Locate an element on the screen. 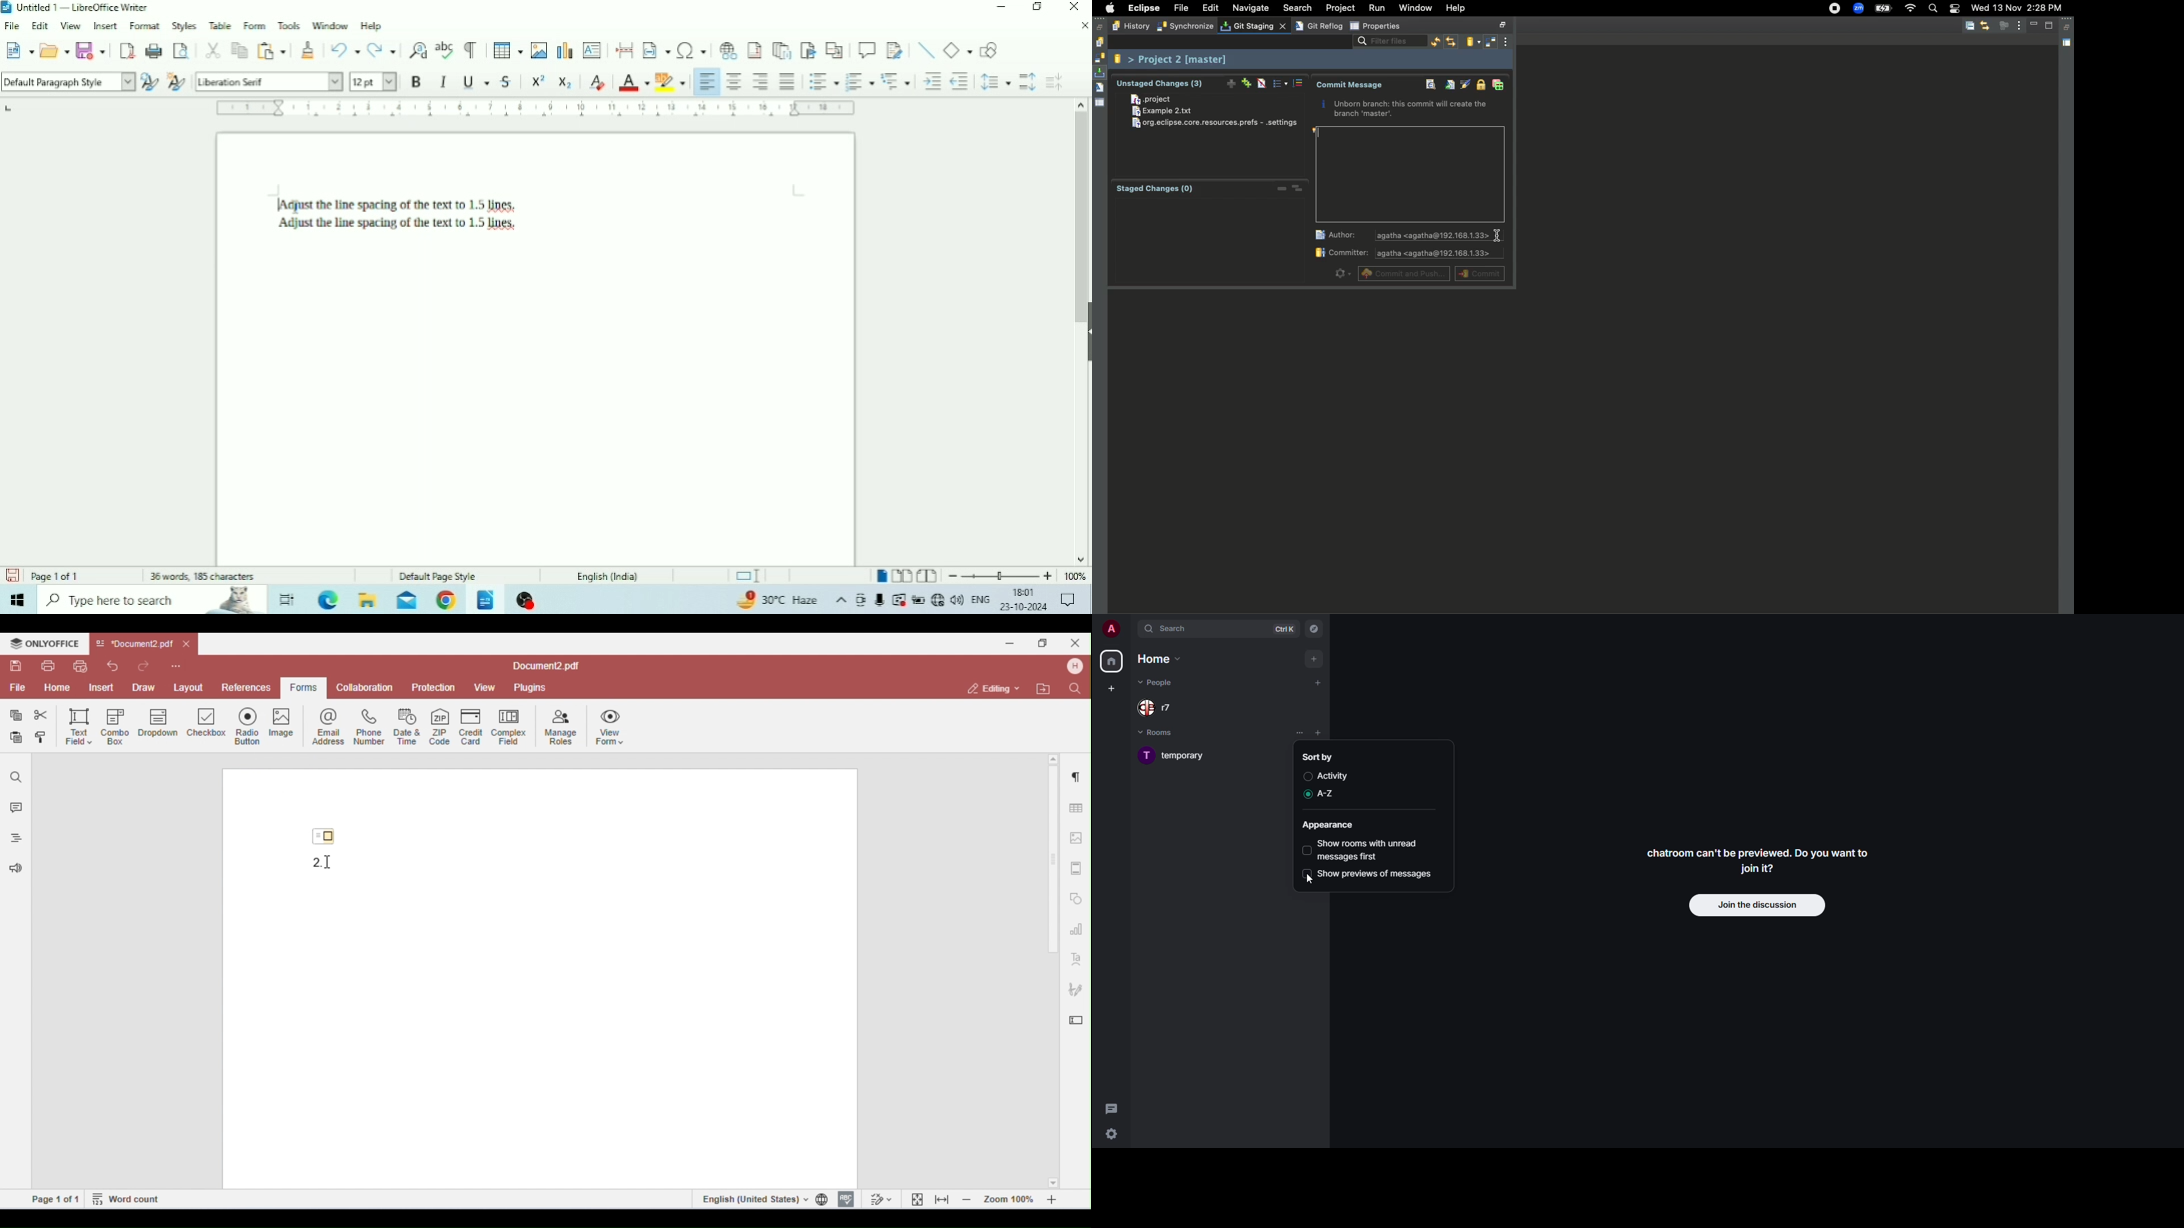  rooms is located at coordinates (1159, 733).